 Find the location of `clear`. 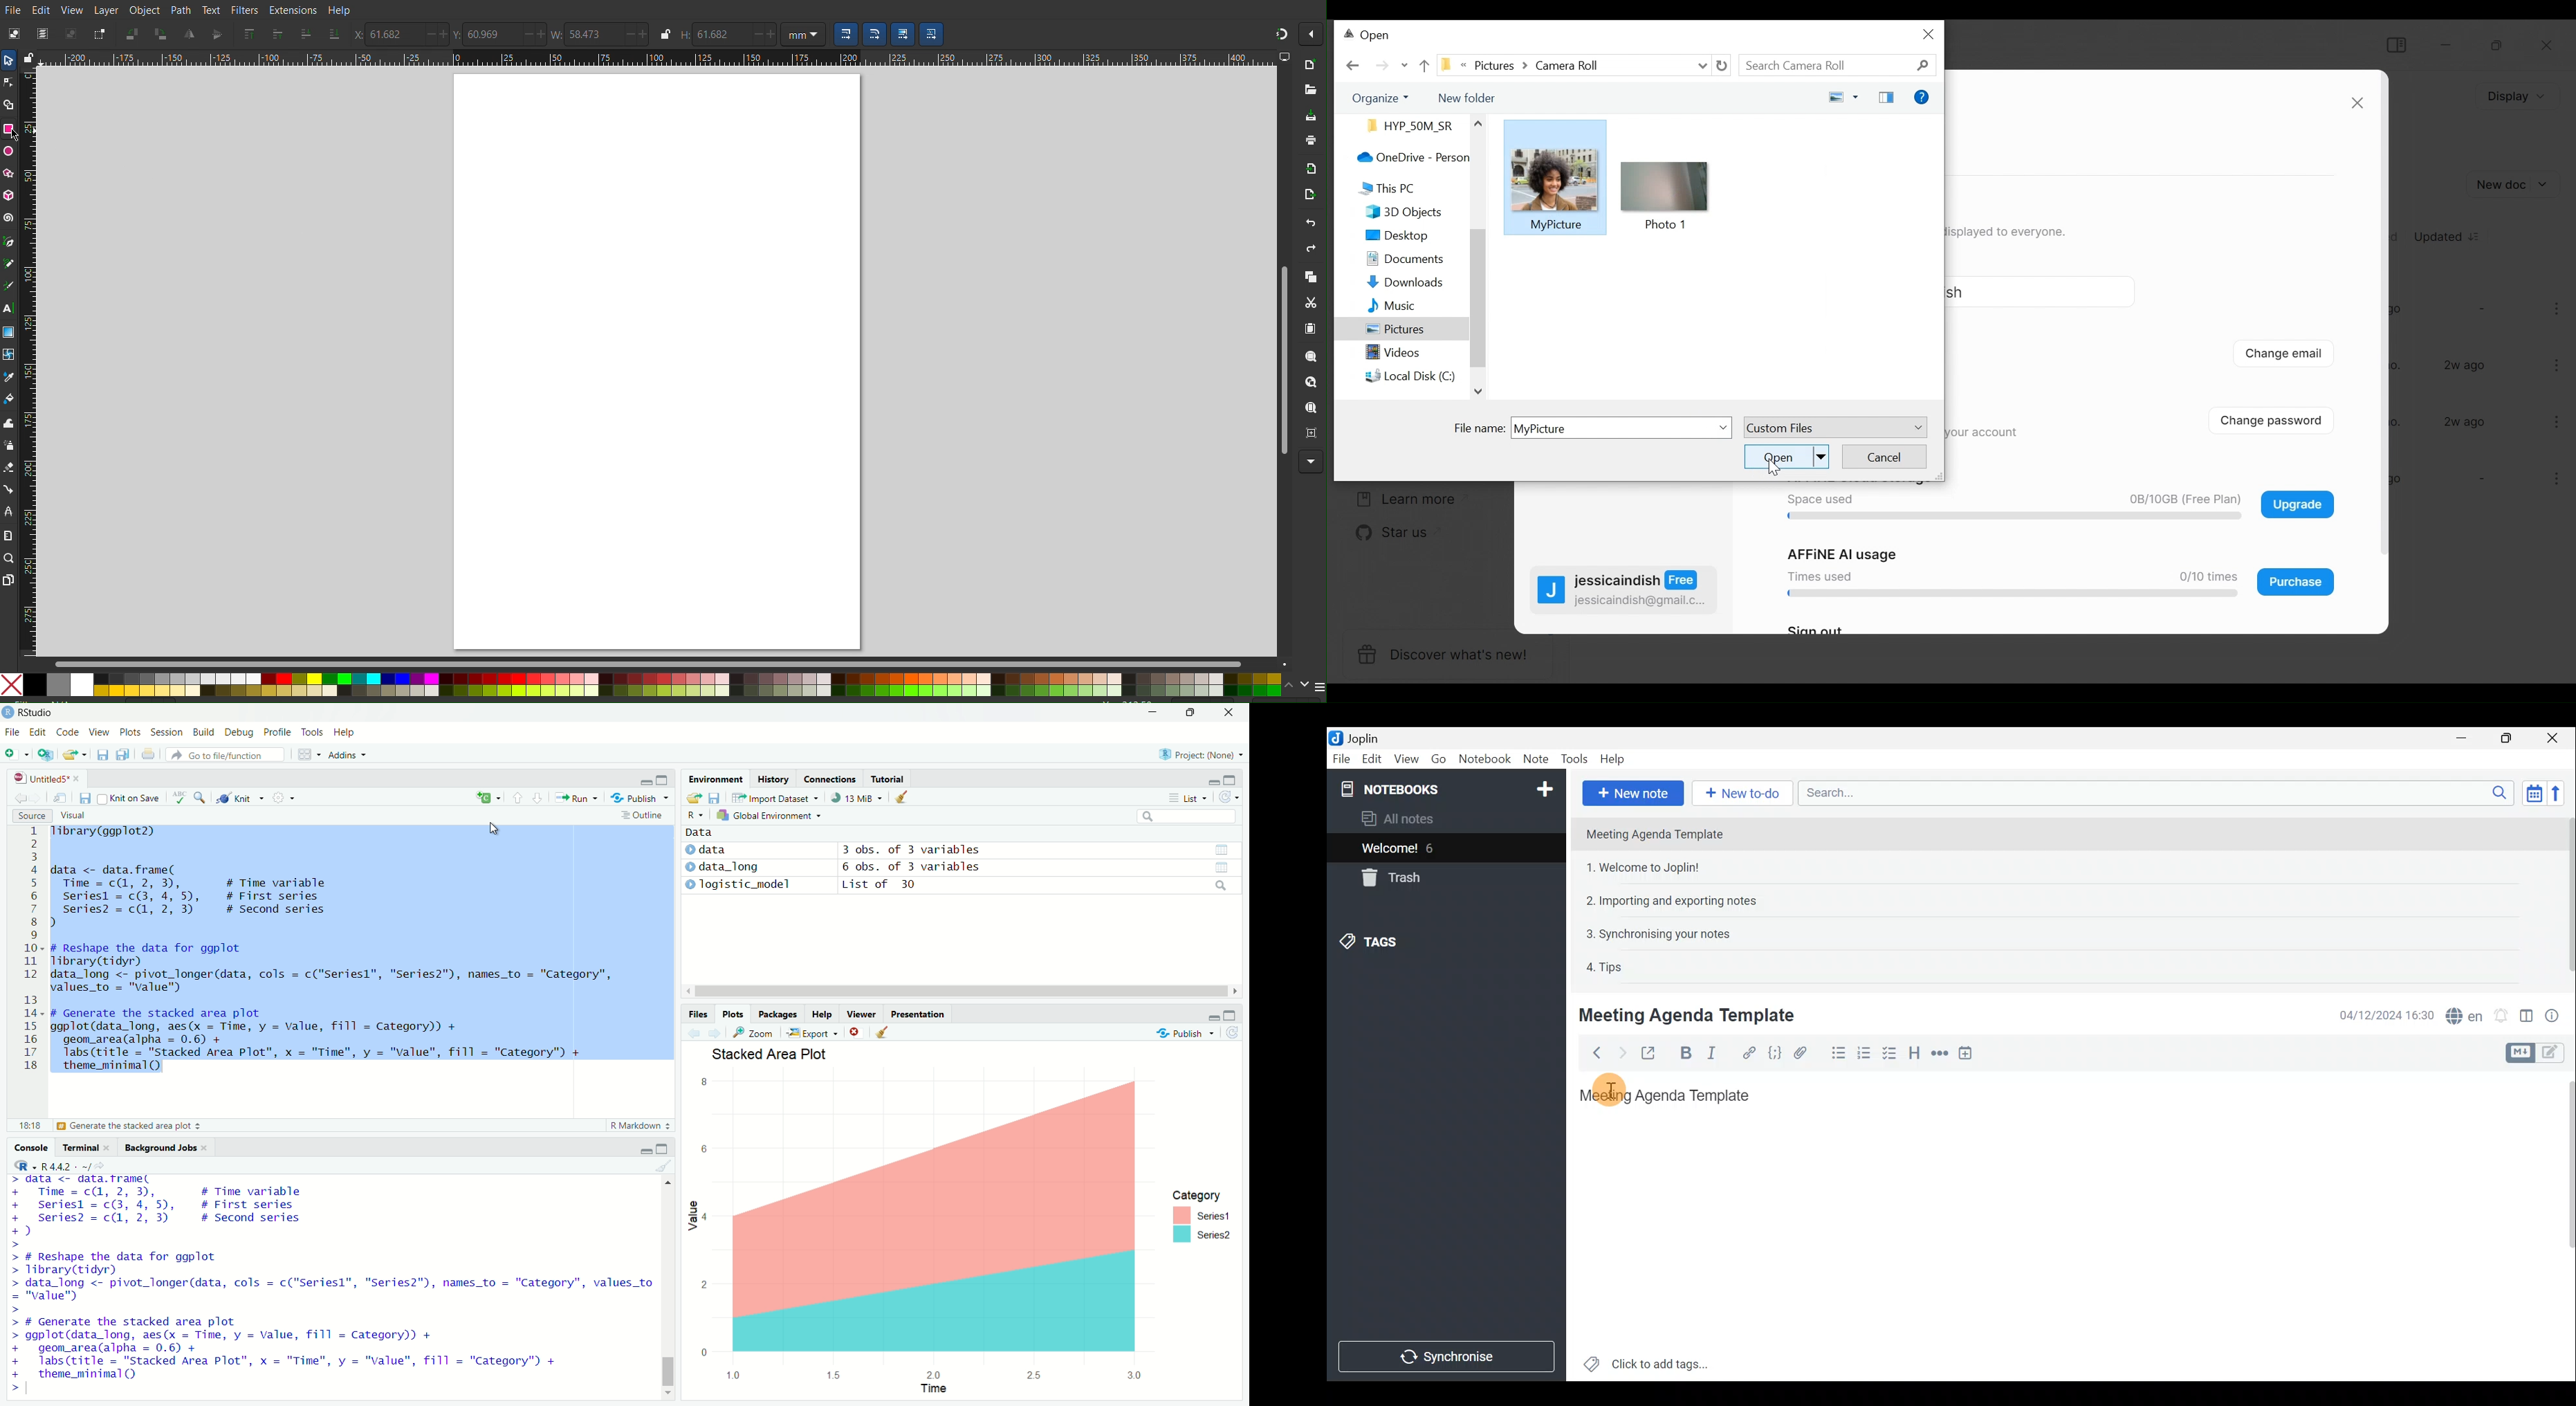

clear is located at coordinates (884, 1032).